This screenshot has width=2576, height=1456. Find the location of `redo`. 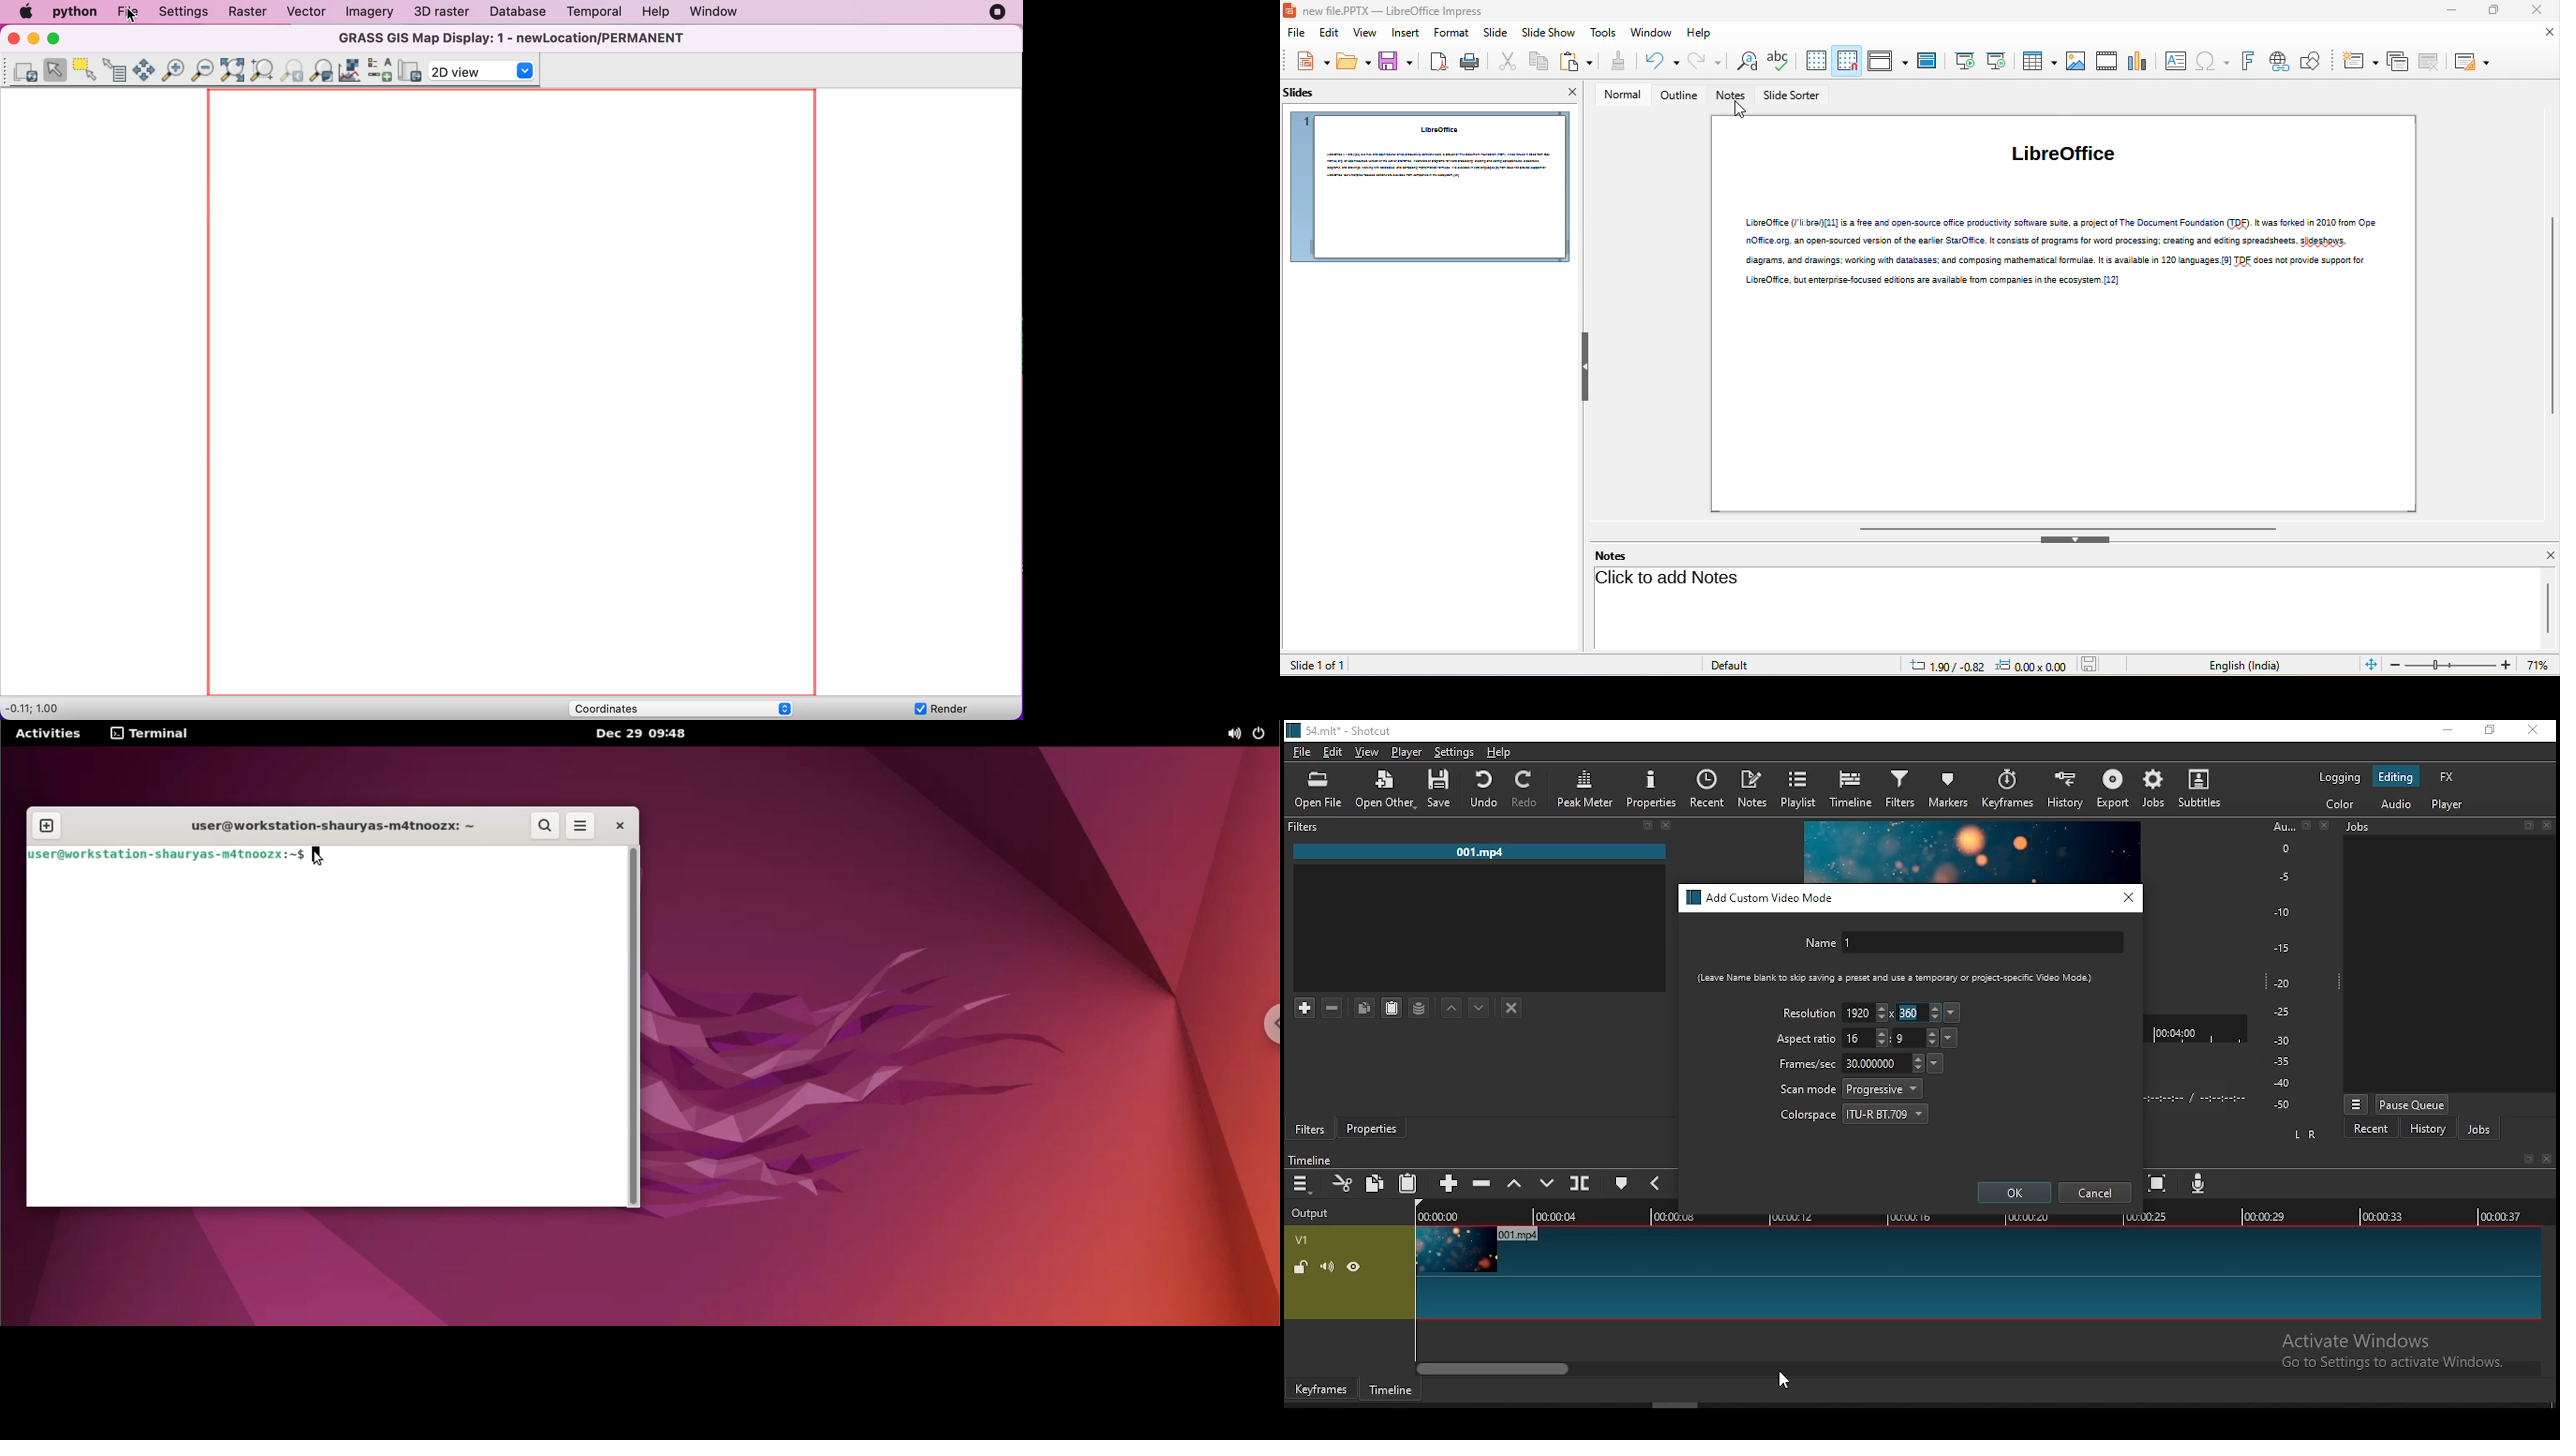

redo is located at coordinates (1705, 61).